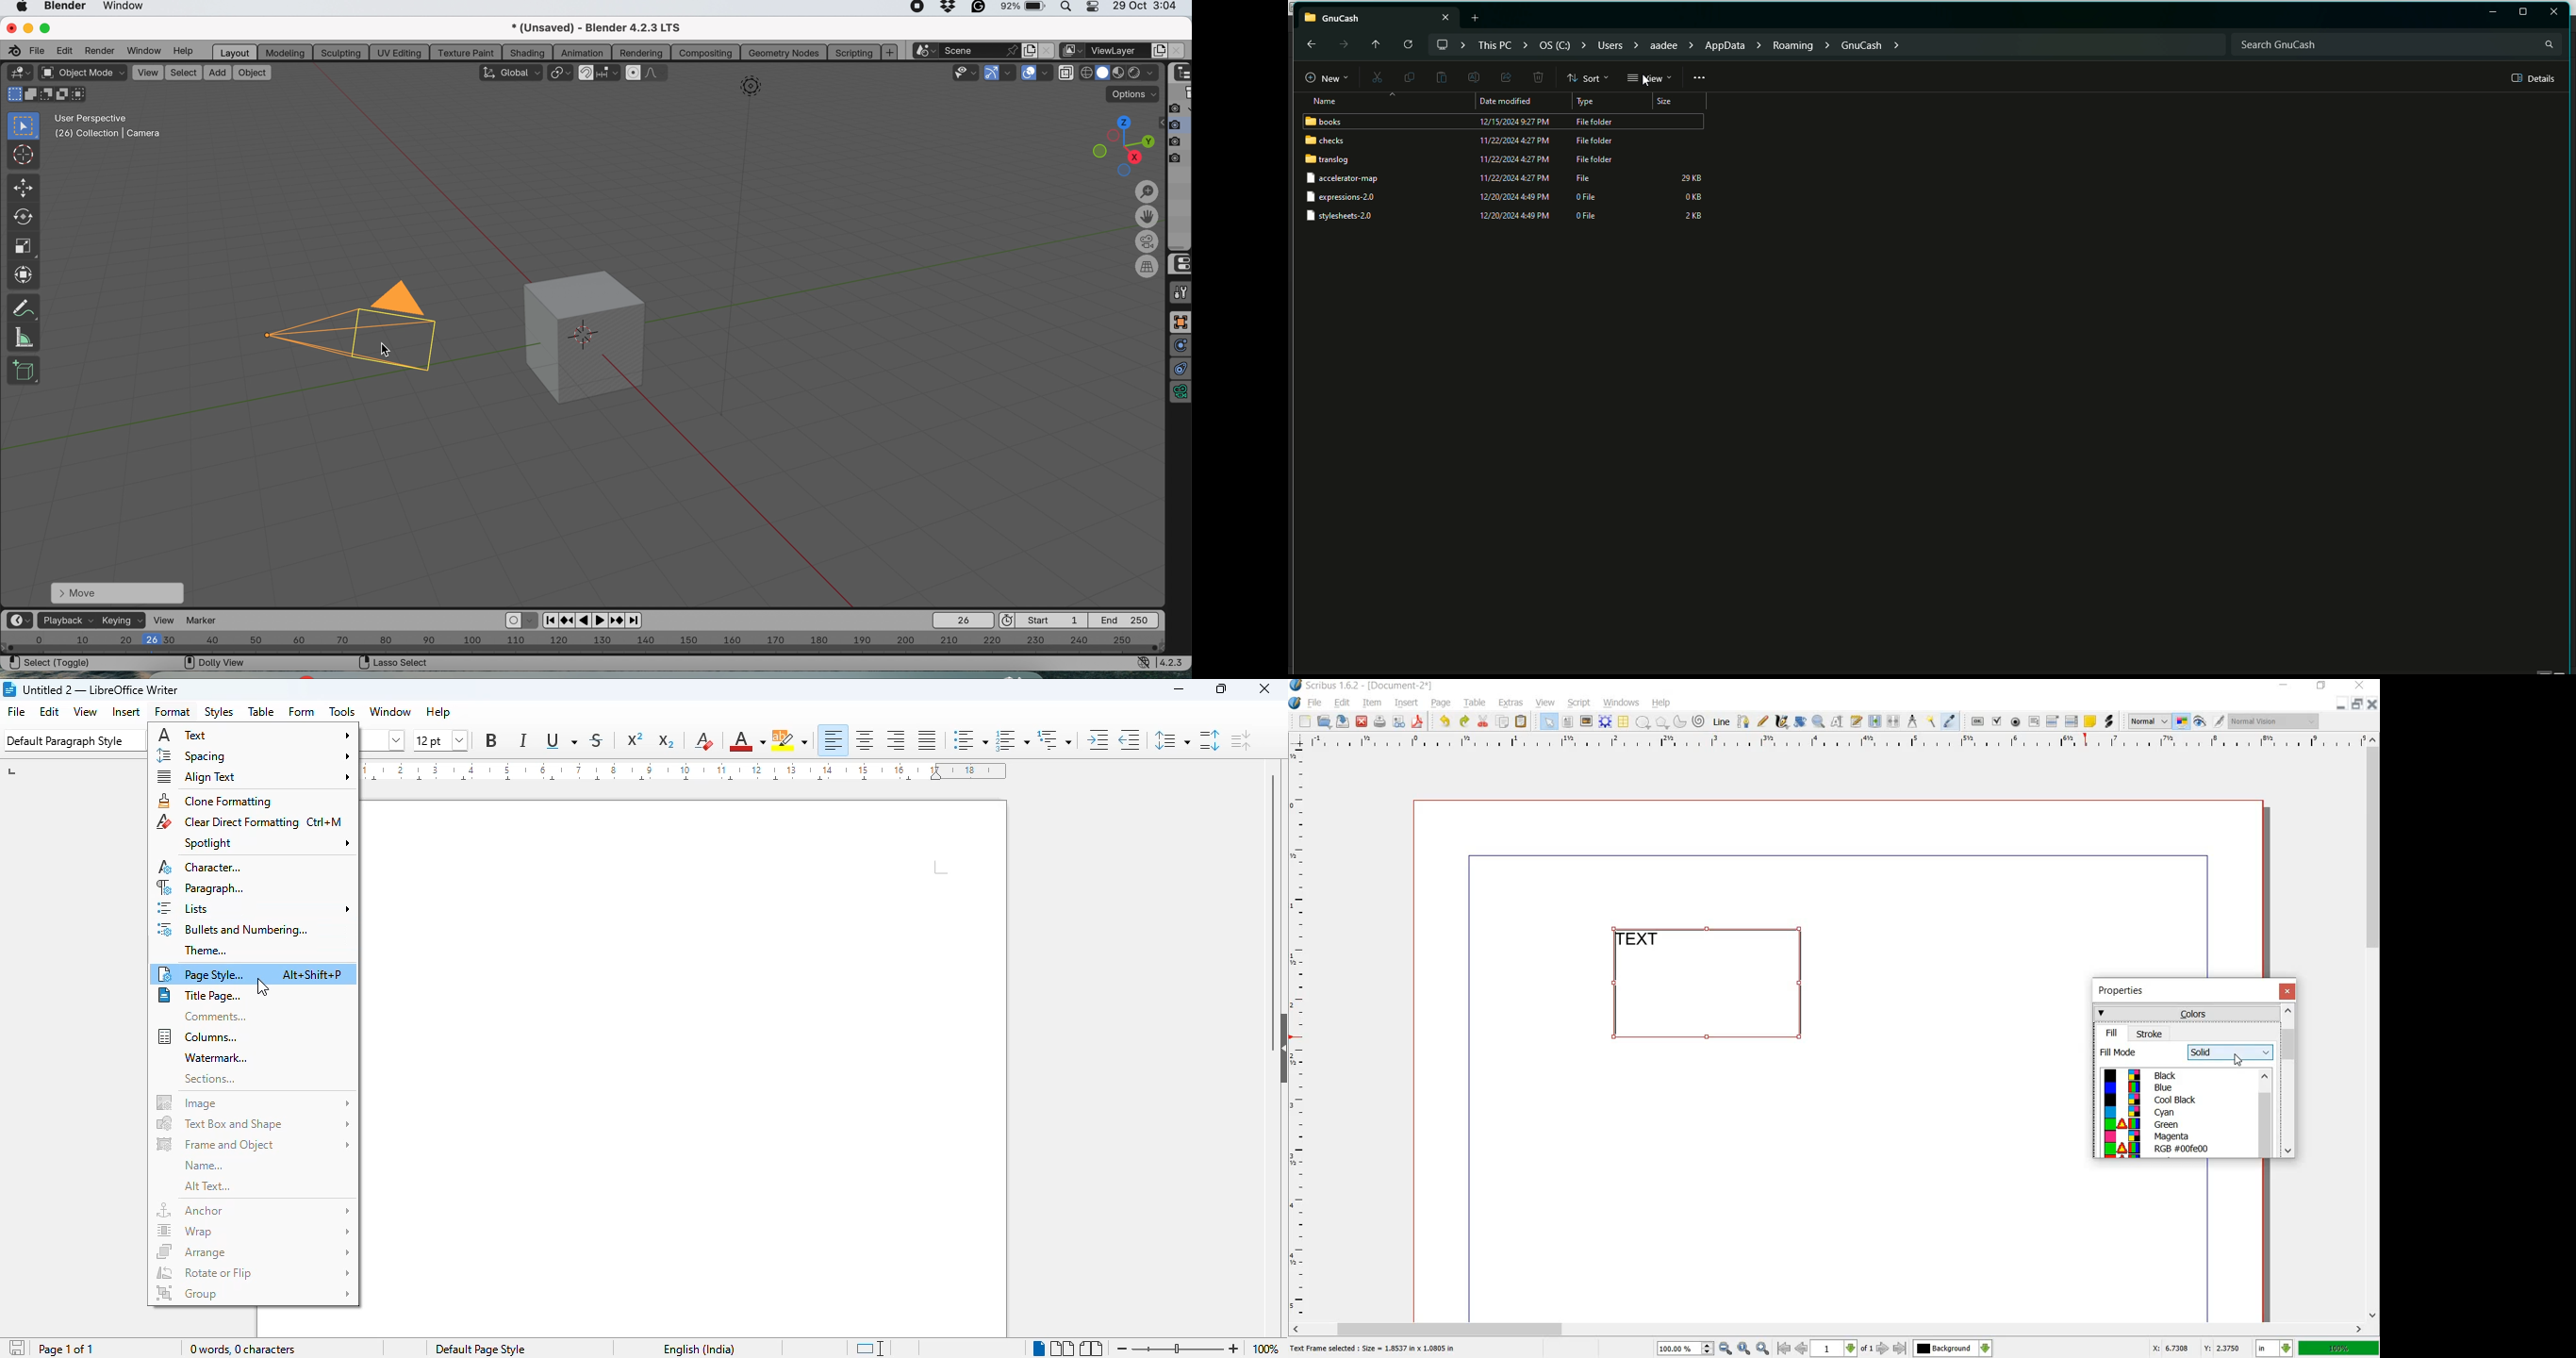 Image resolution: width=2576 pixels, height=1372 pixels. I want to click on arc, so click(1679, 721).